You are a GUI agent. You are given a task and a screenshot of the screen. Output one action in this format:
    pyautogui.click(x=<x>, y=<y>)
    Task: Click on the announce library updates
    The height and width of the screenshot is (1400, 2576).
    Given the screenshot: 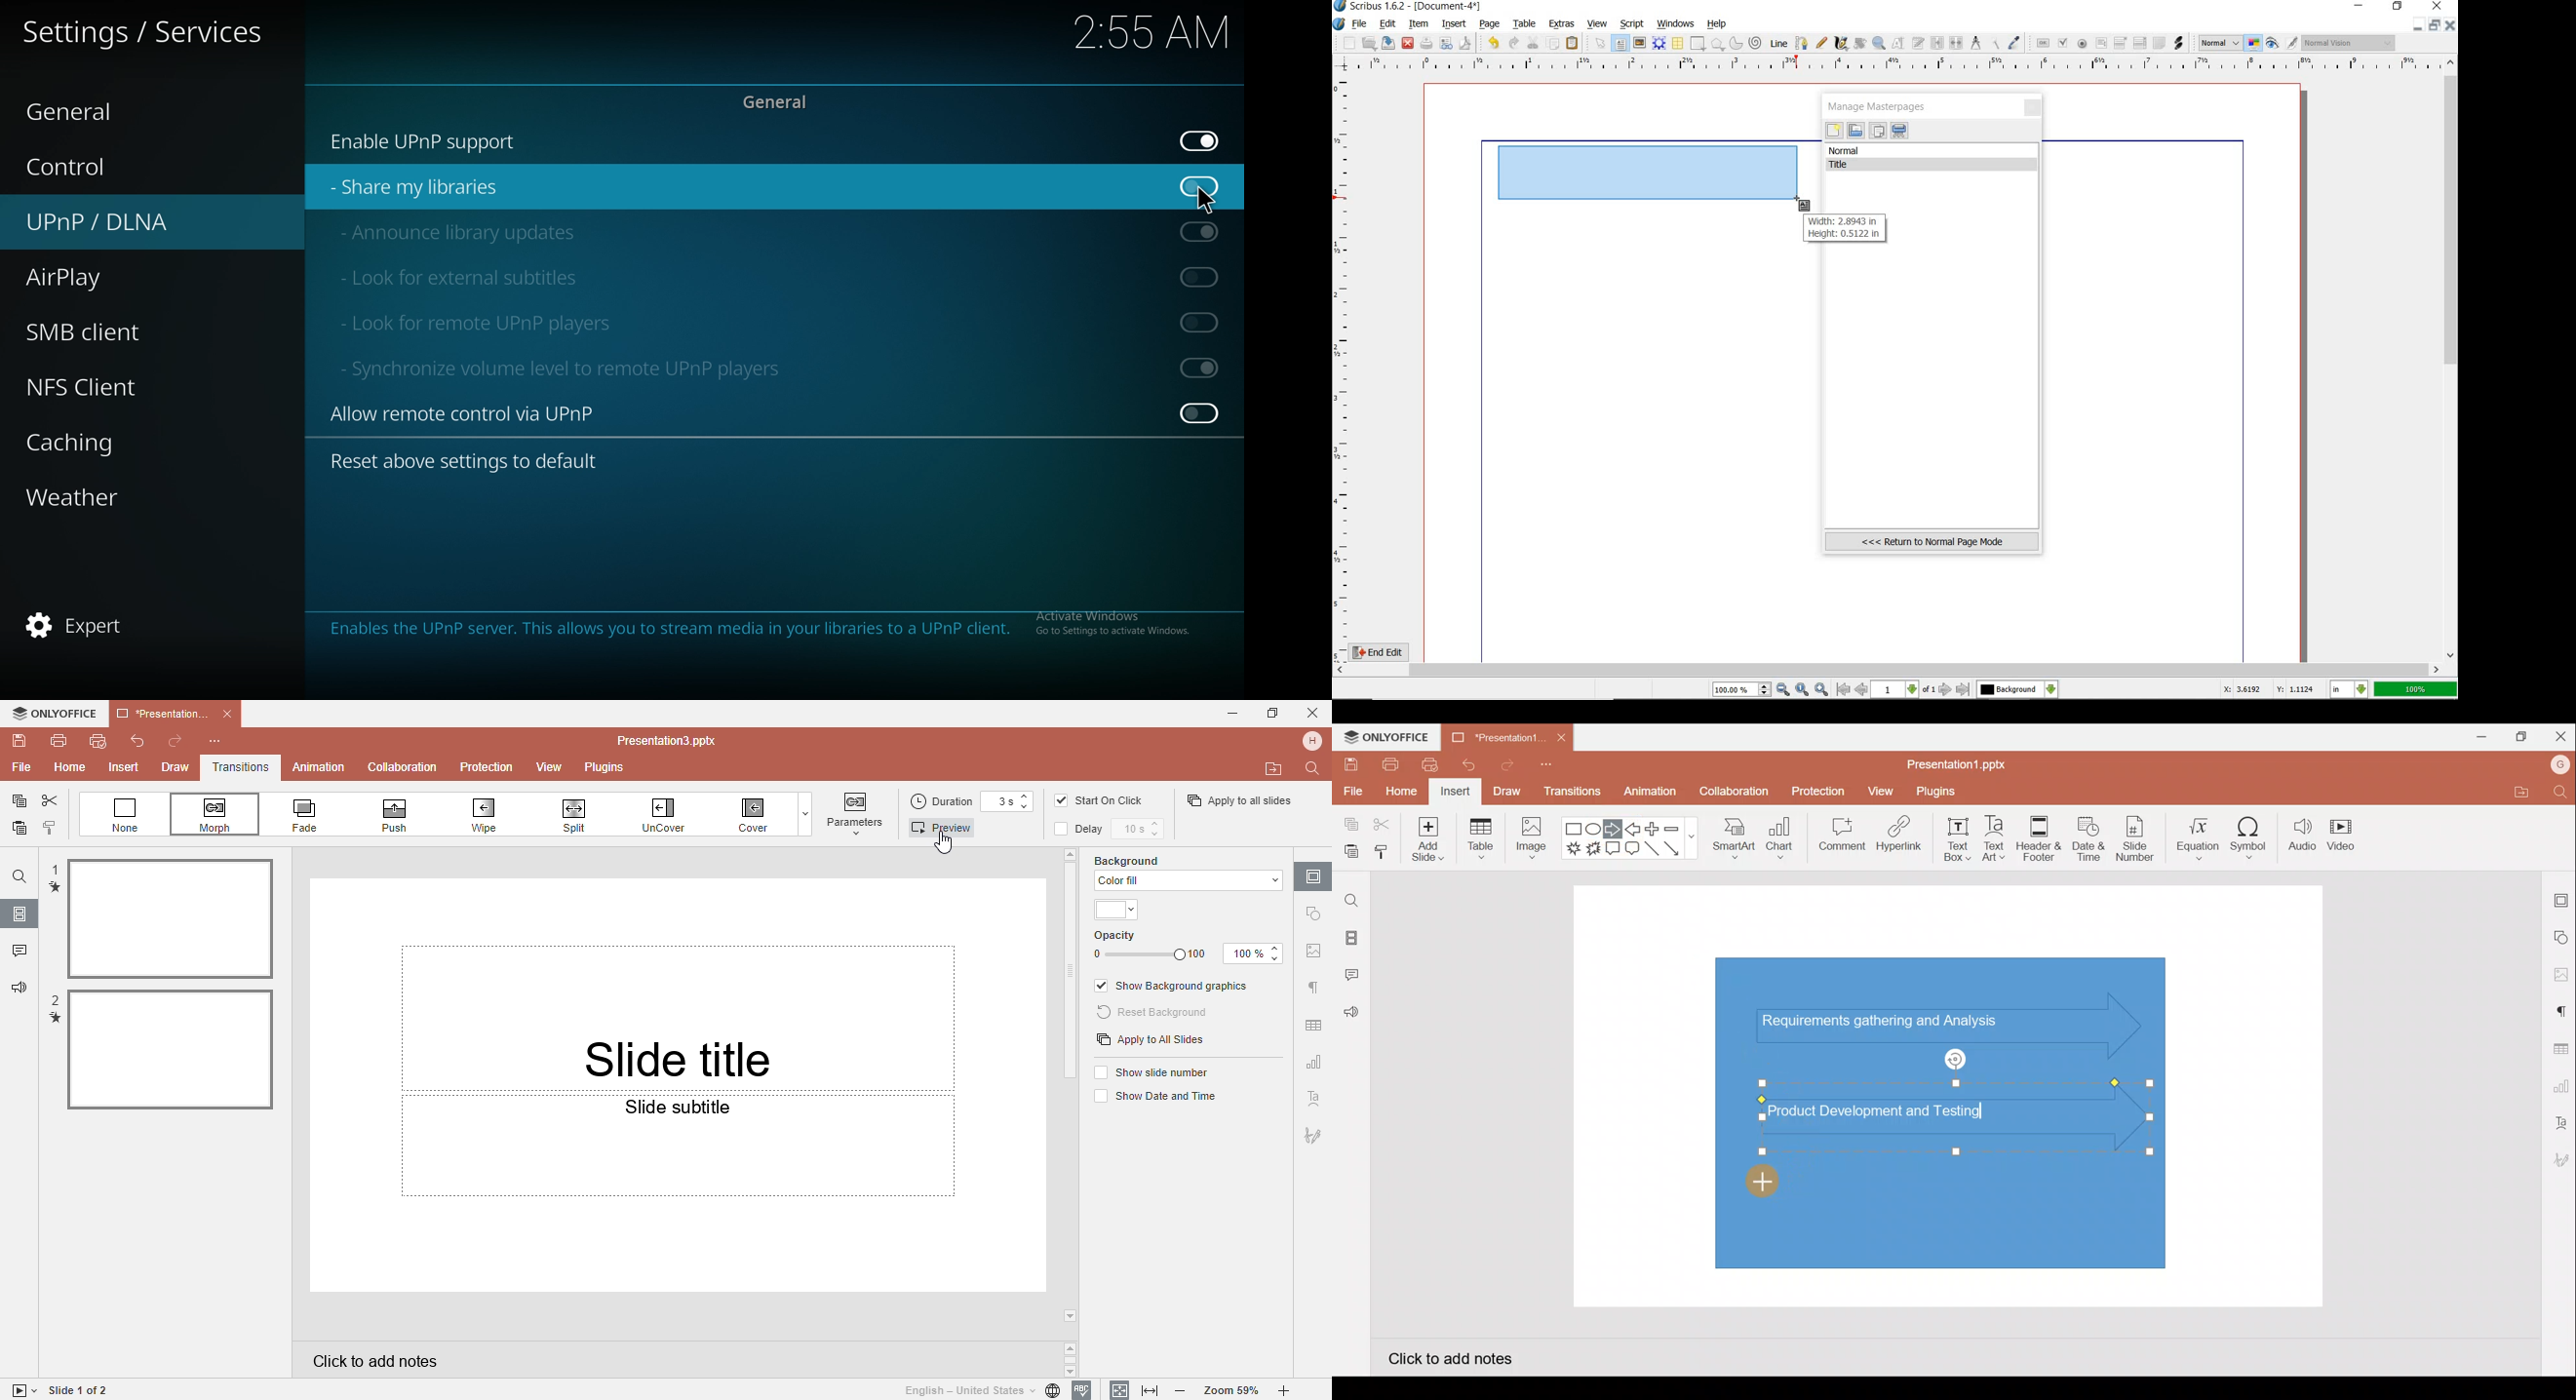 What is the action you would take?
    pyautogui.click(x=464, y=231)
    